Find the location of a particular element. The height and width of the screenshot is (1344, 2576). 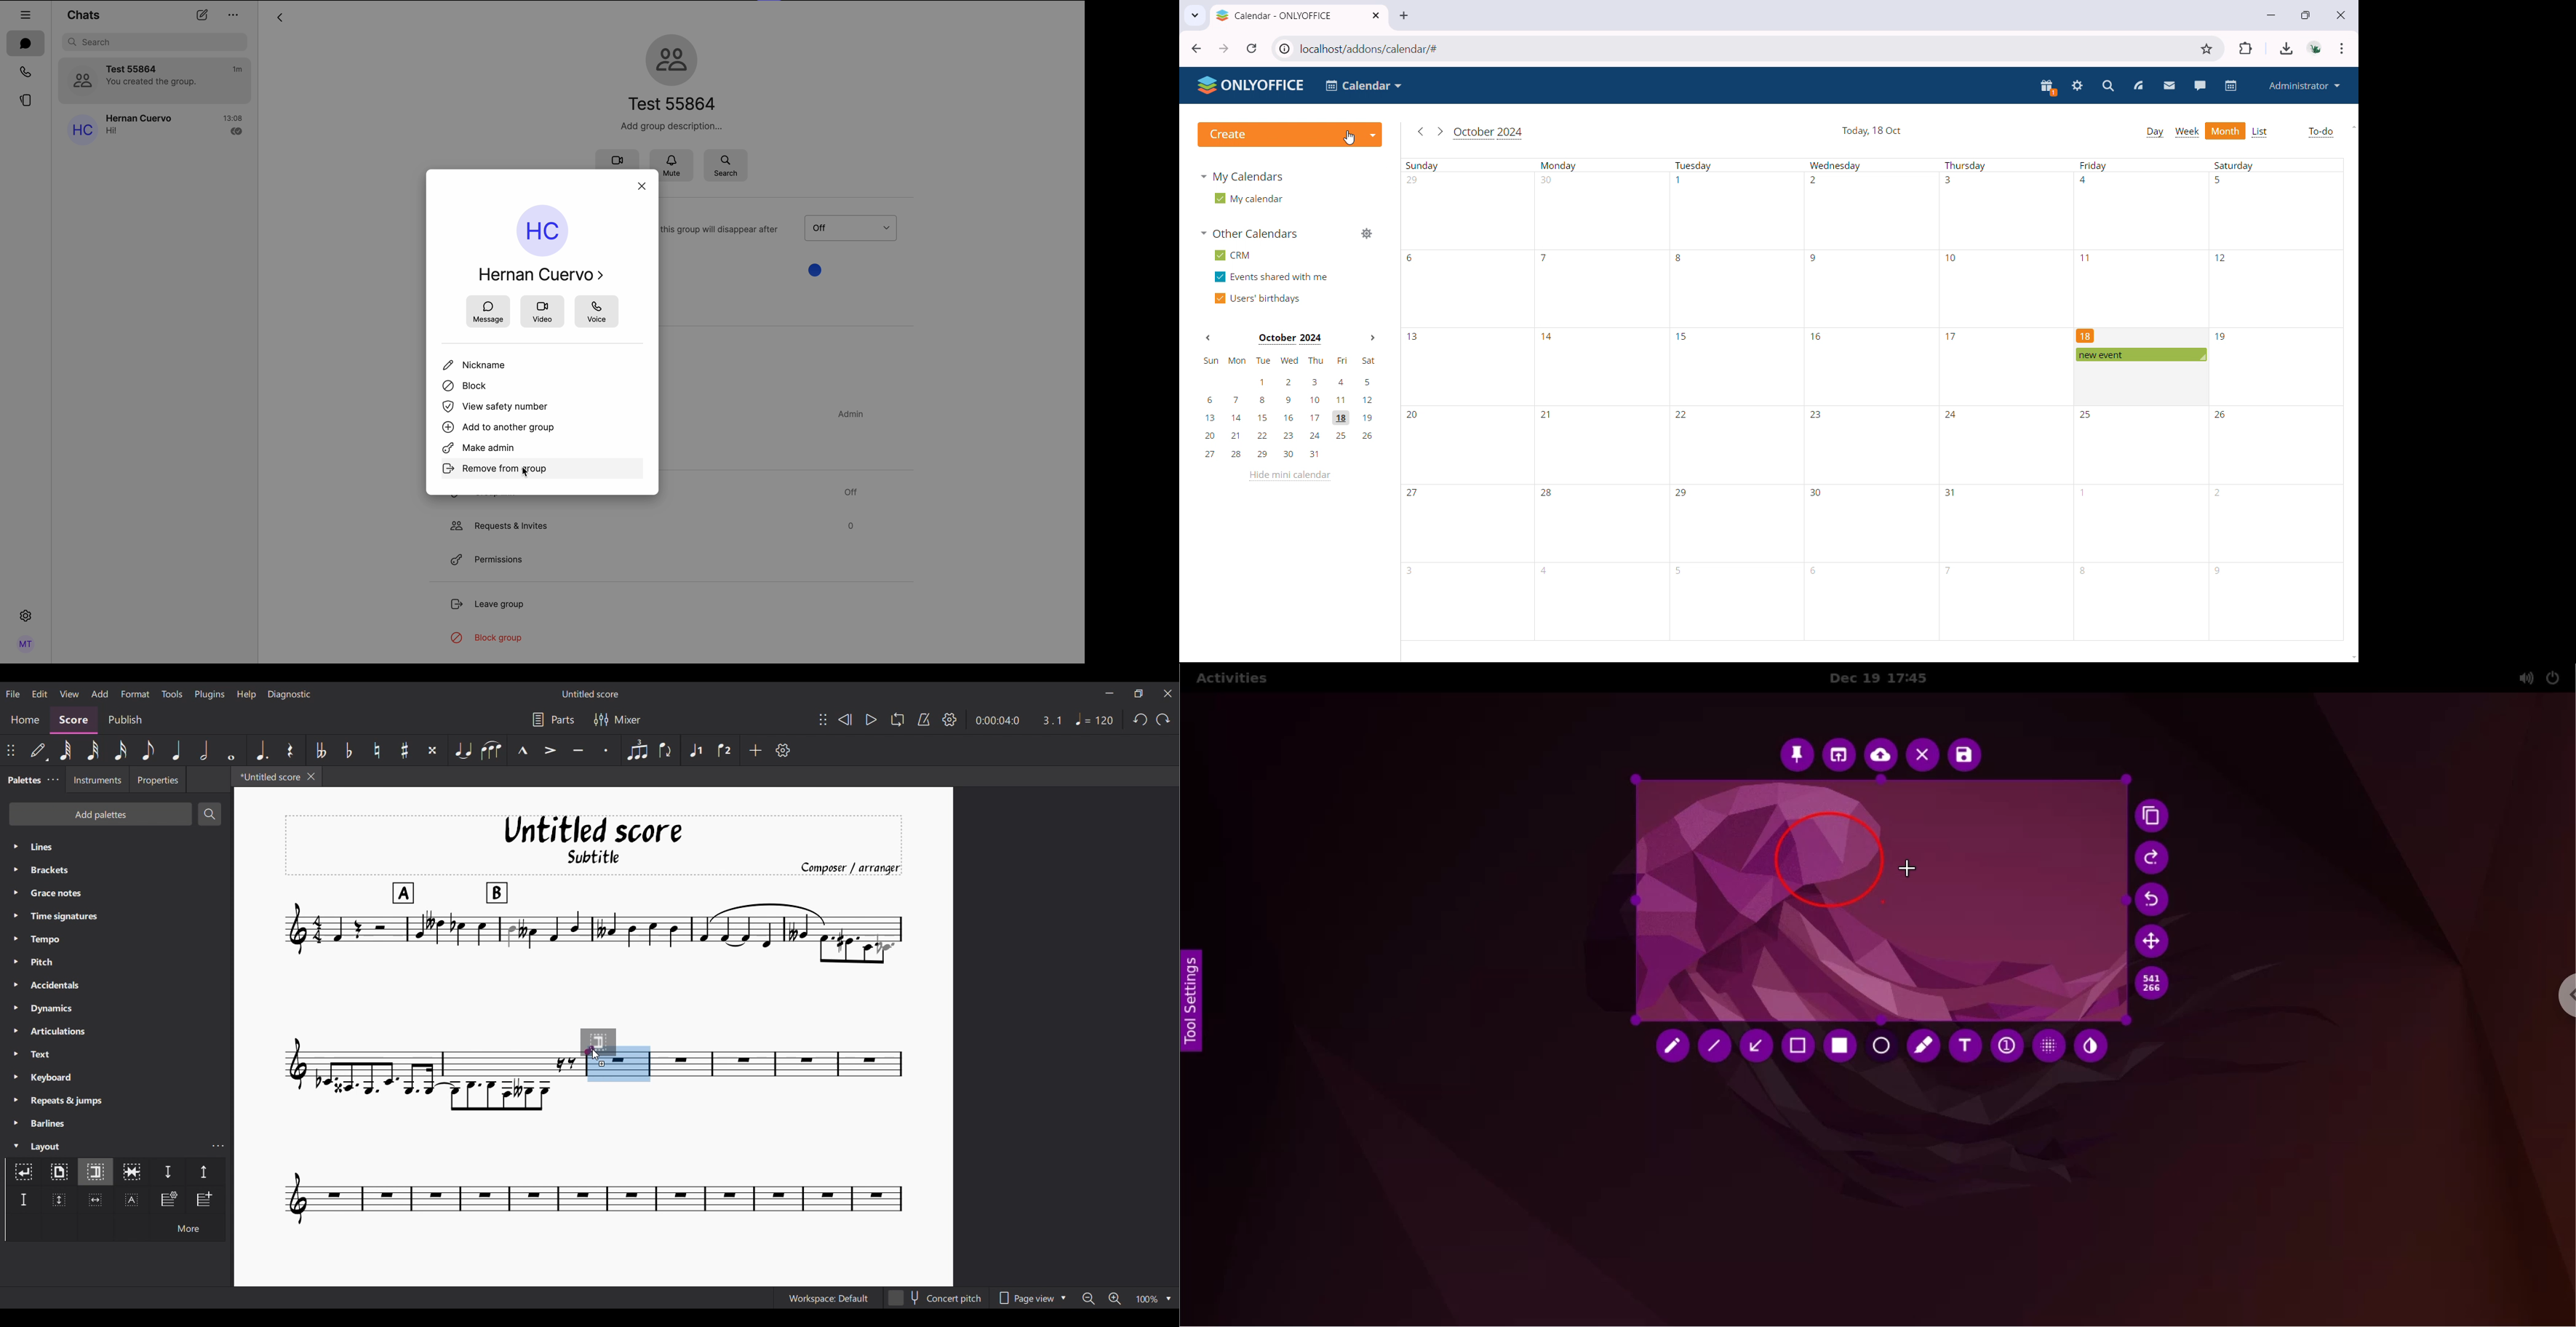

ONLYOFFICE is located at coordinates (1252, 85).